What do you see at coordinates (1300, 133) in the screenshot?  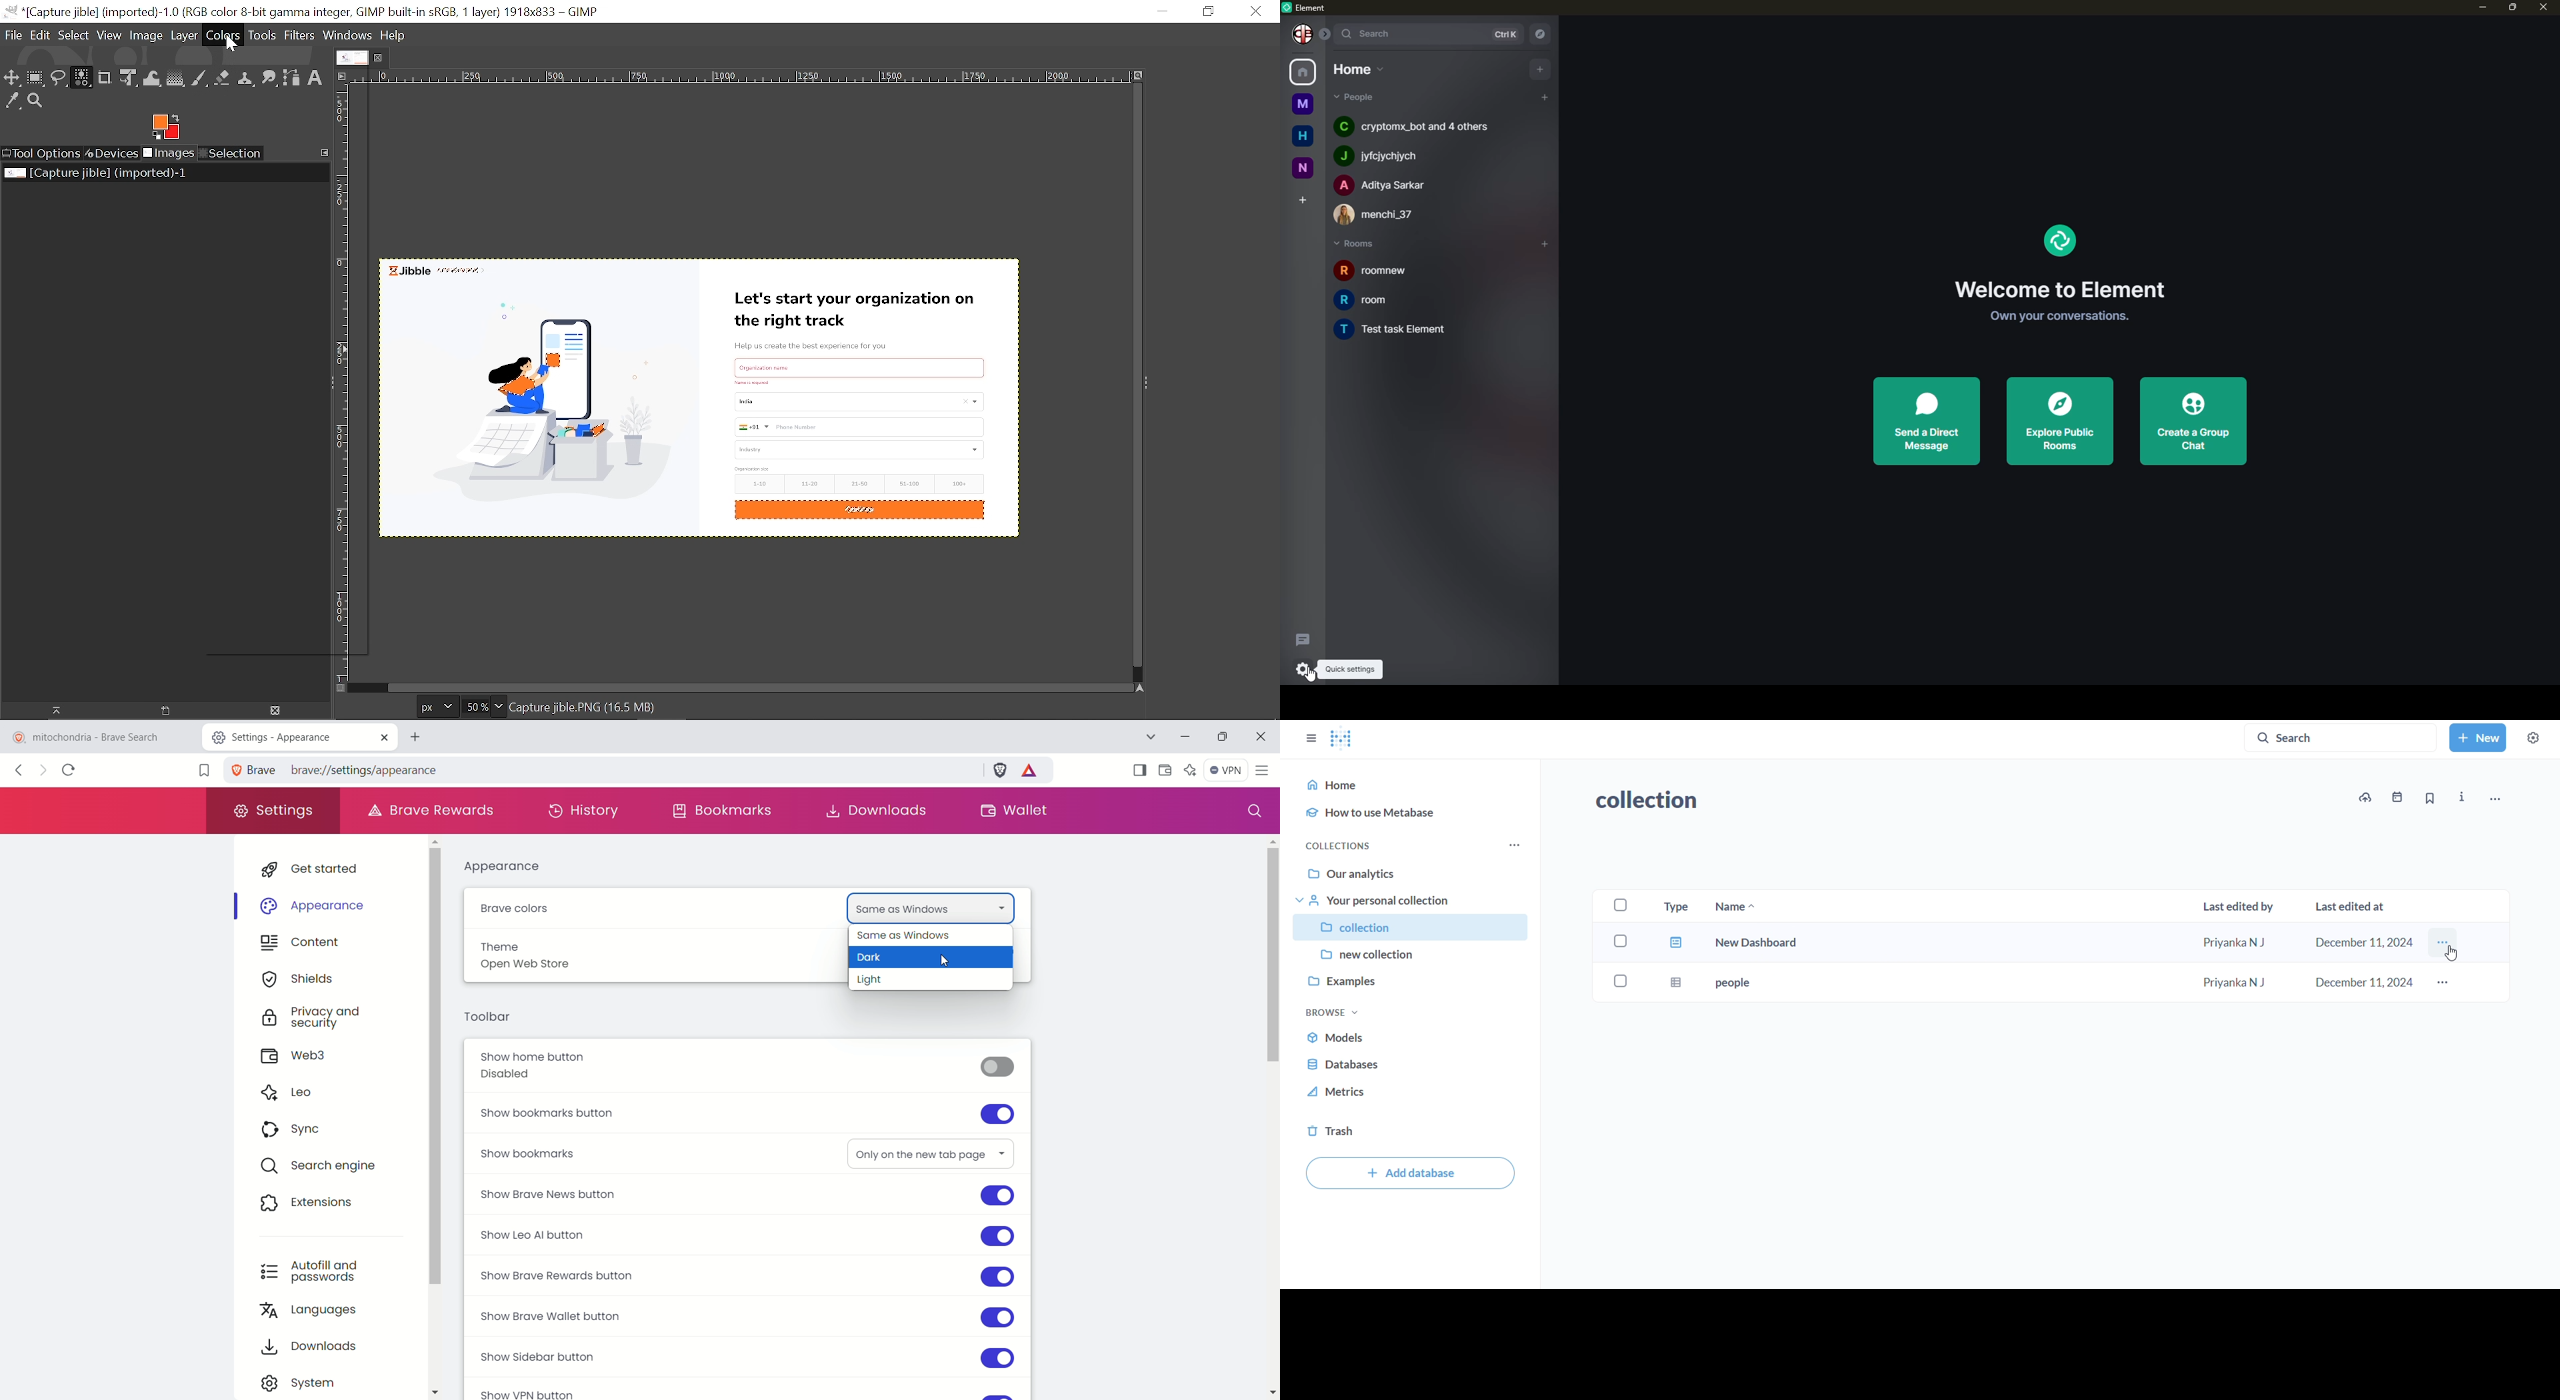 I see `home` at bounding box center [1300, 133].